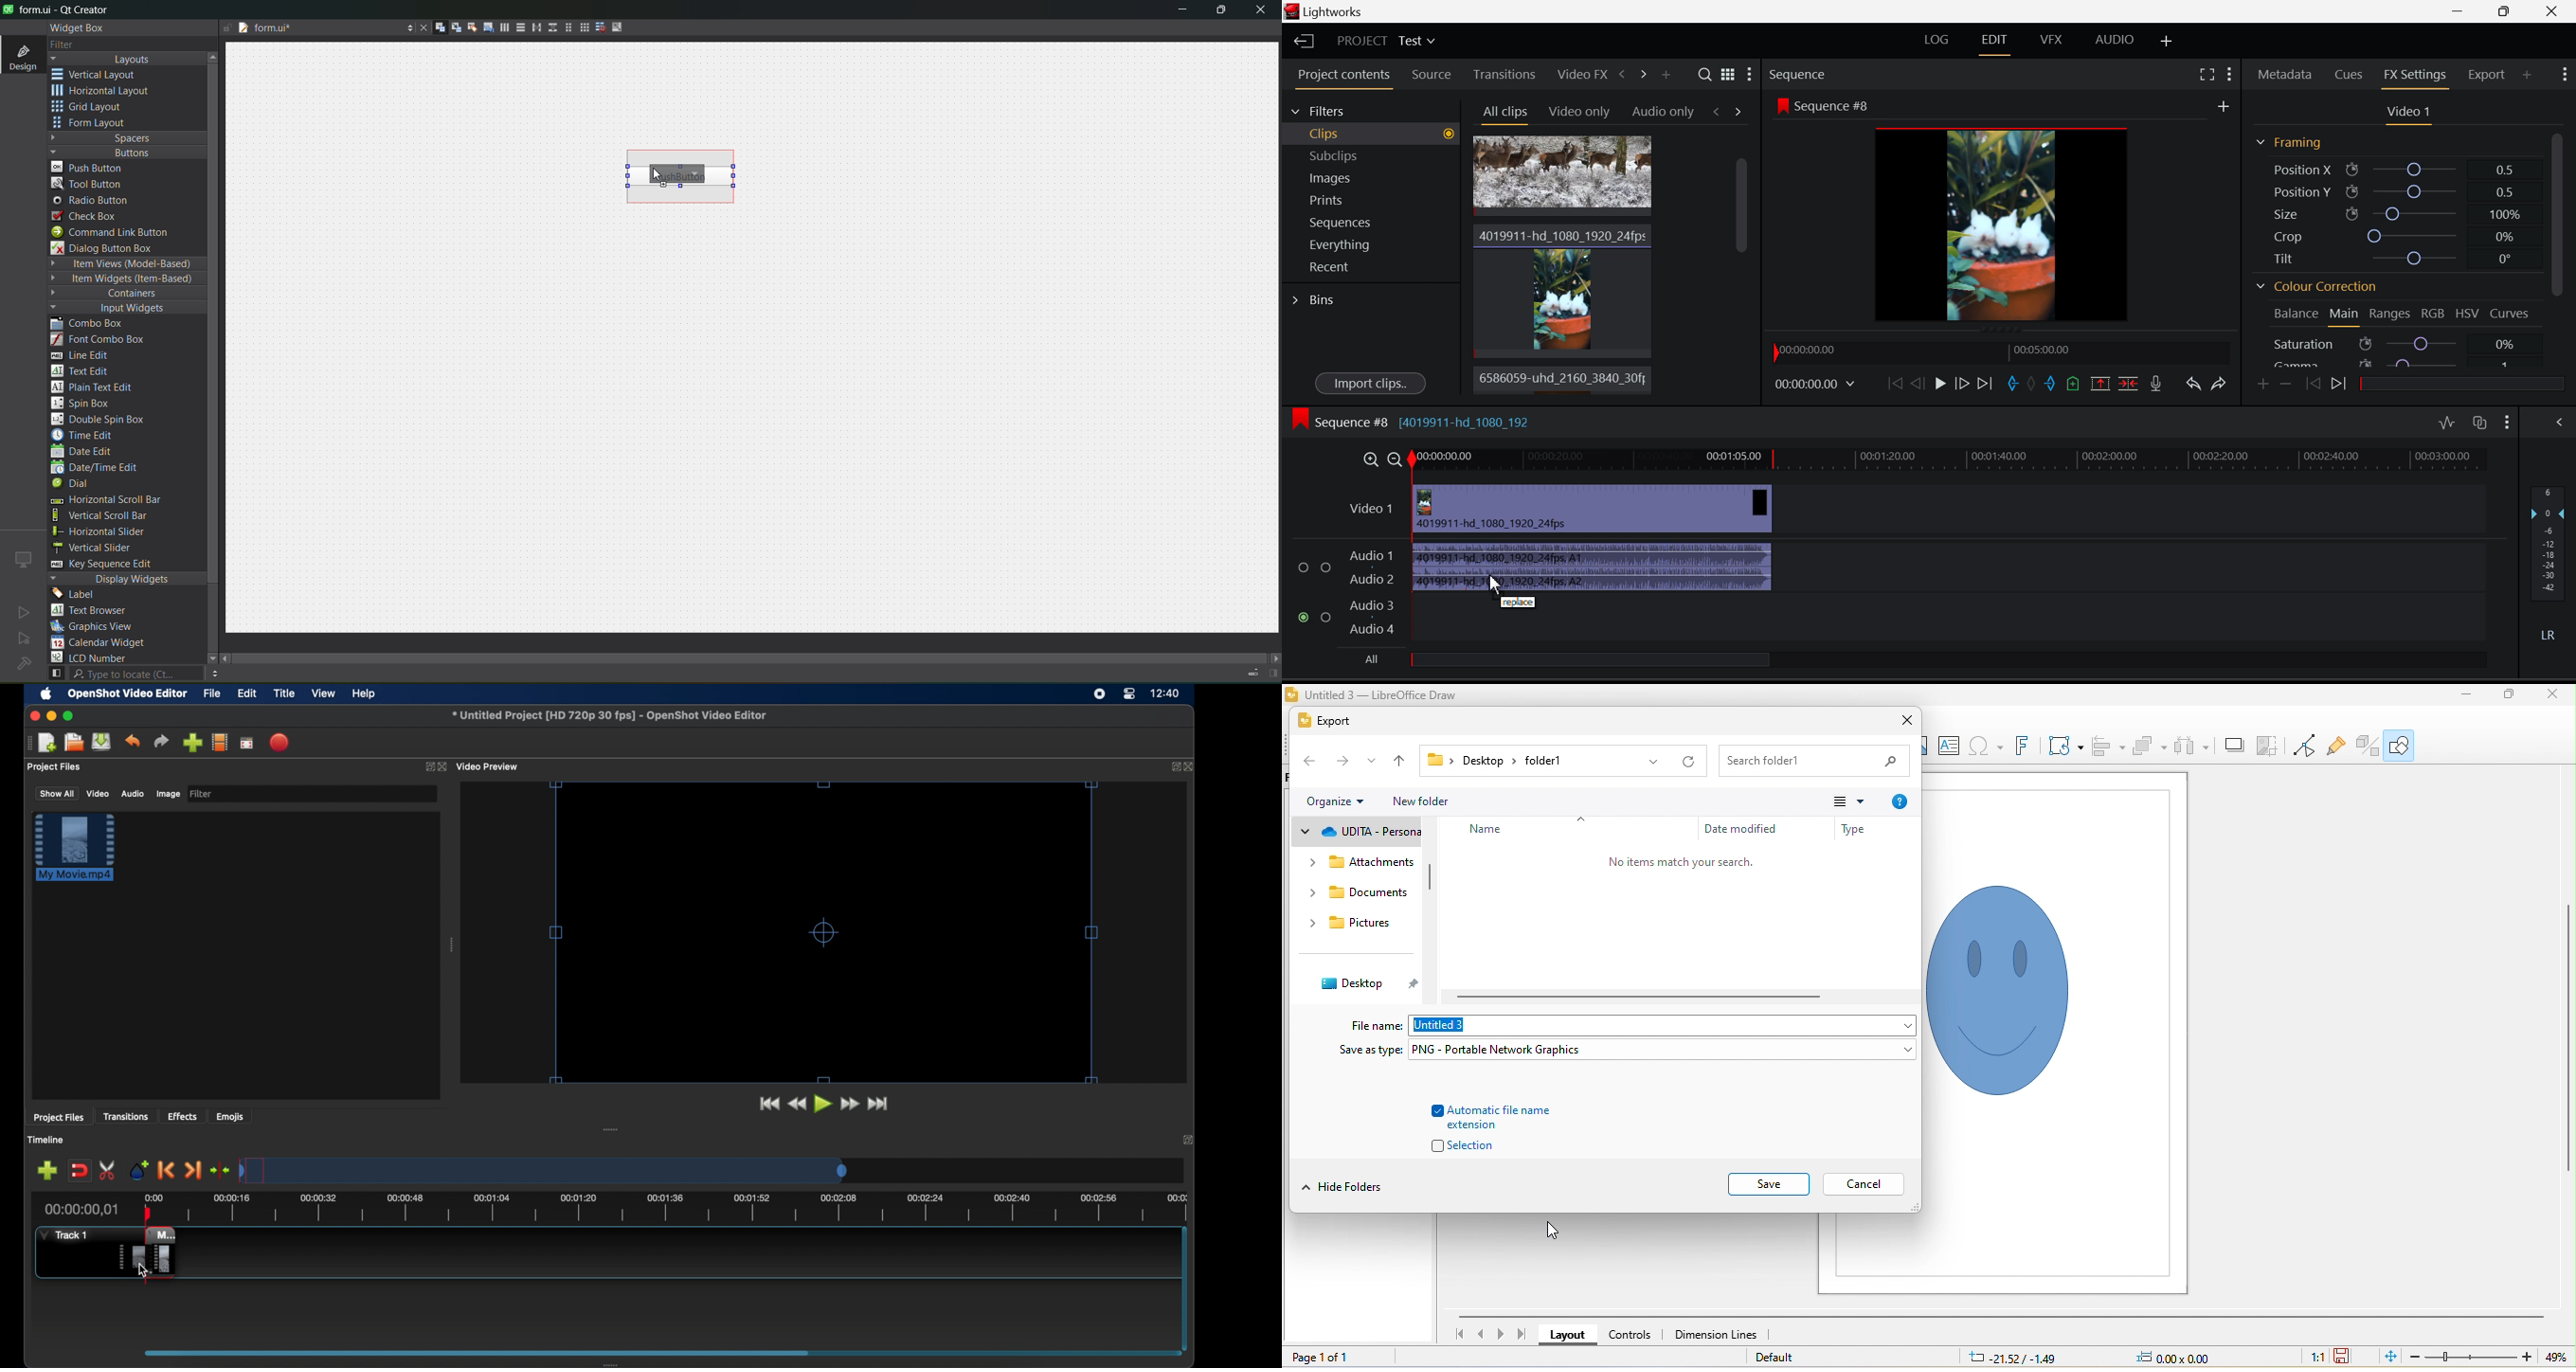 The width and height of the screenshot is (2576, 1372). Describe the element at coordinates (1306, 761) in the screenshot. I see `back` at that location.